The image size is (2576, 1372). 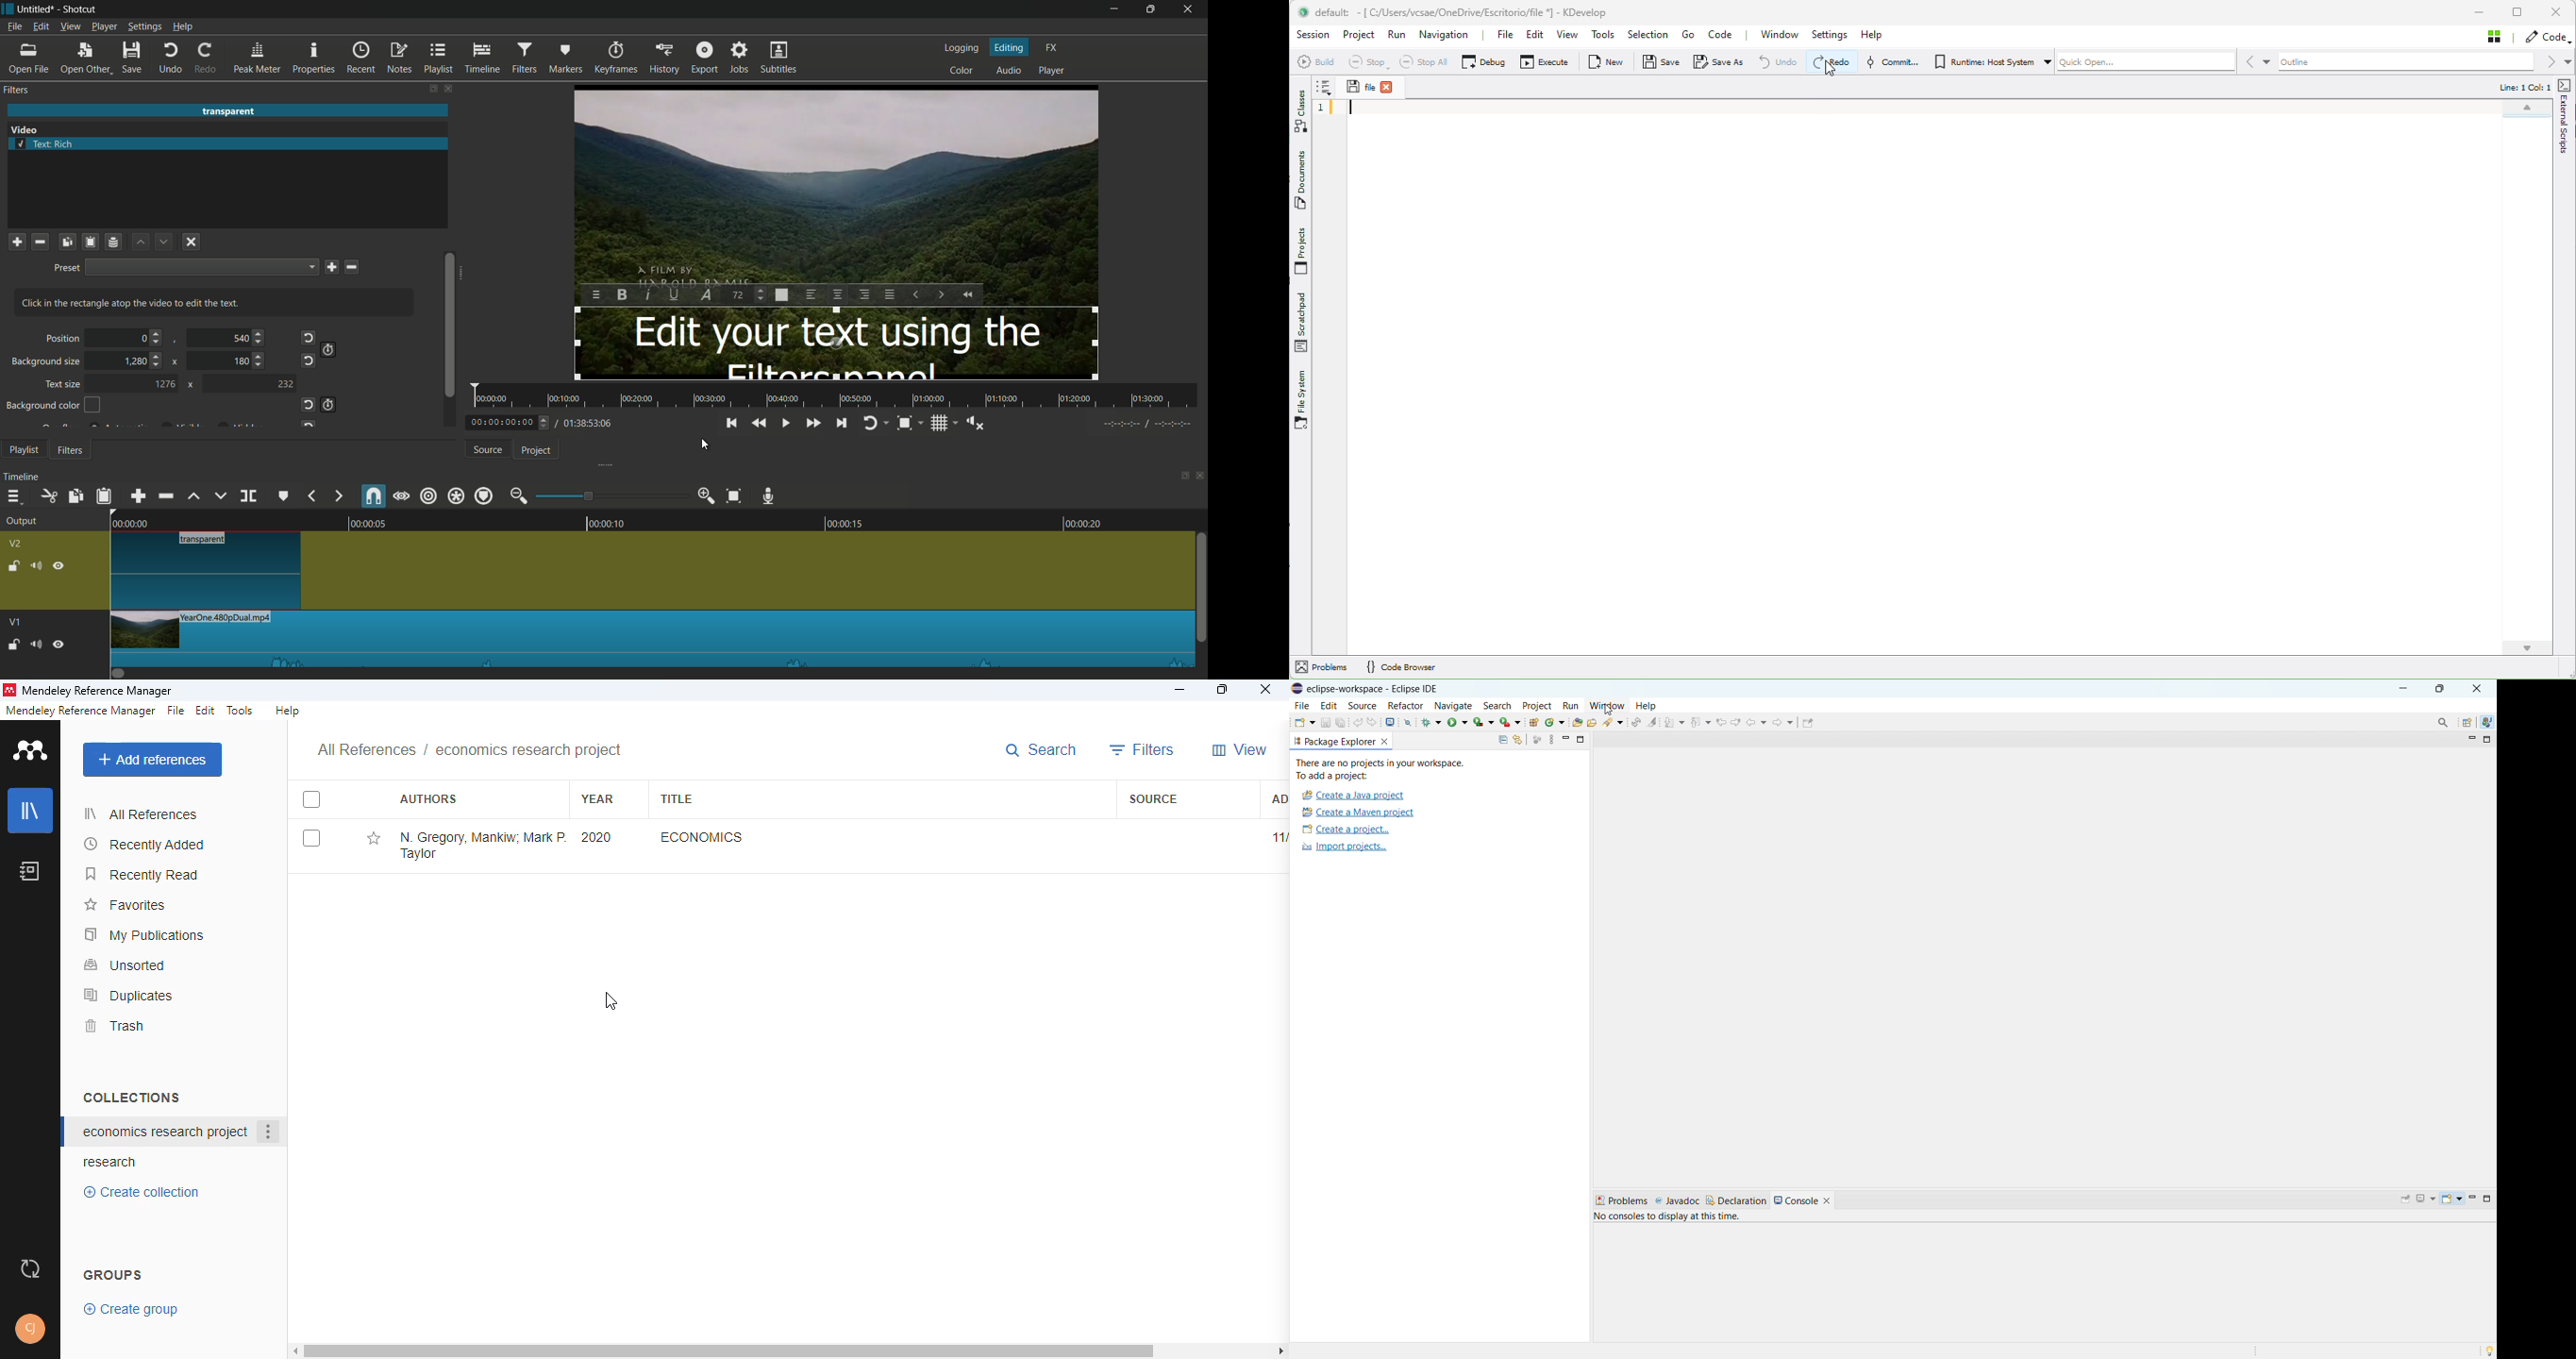 What do you see at coordinates (287, 383) in the screenshot?
I see `232` at bounding box center [287, 383].